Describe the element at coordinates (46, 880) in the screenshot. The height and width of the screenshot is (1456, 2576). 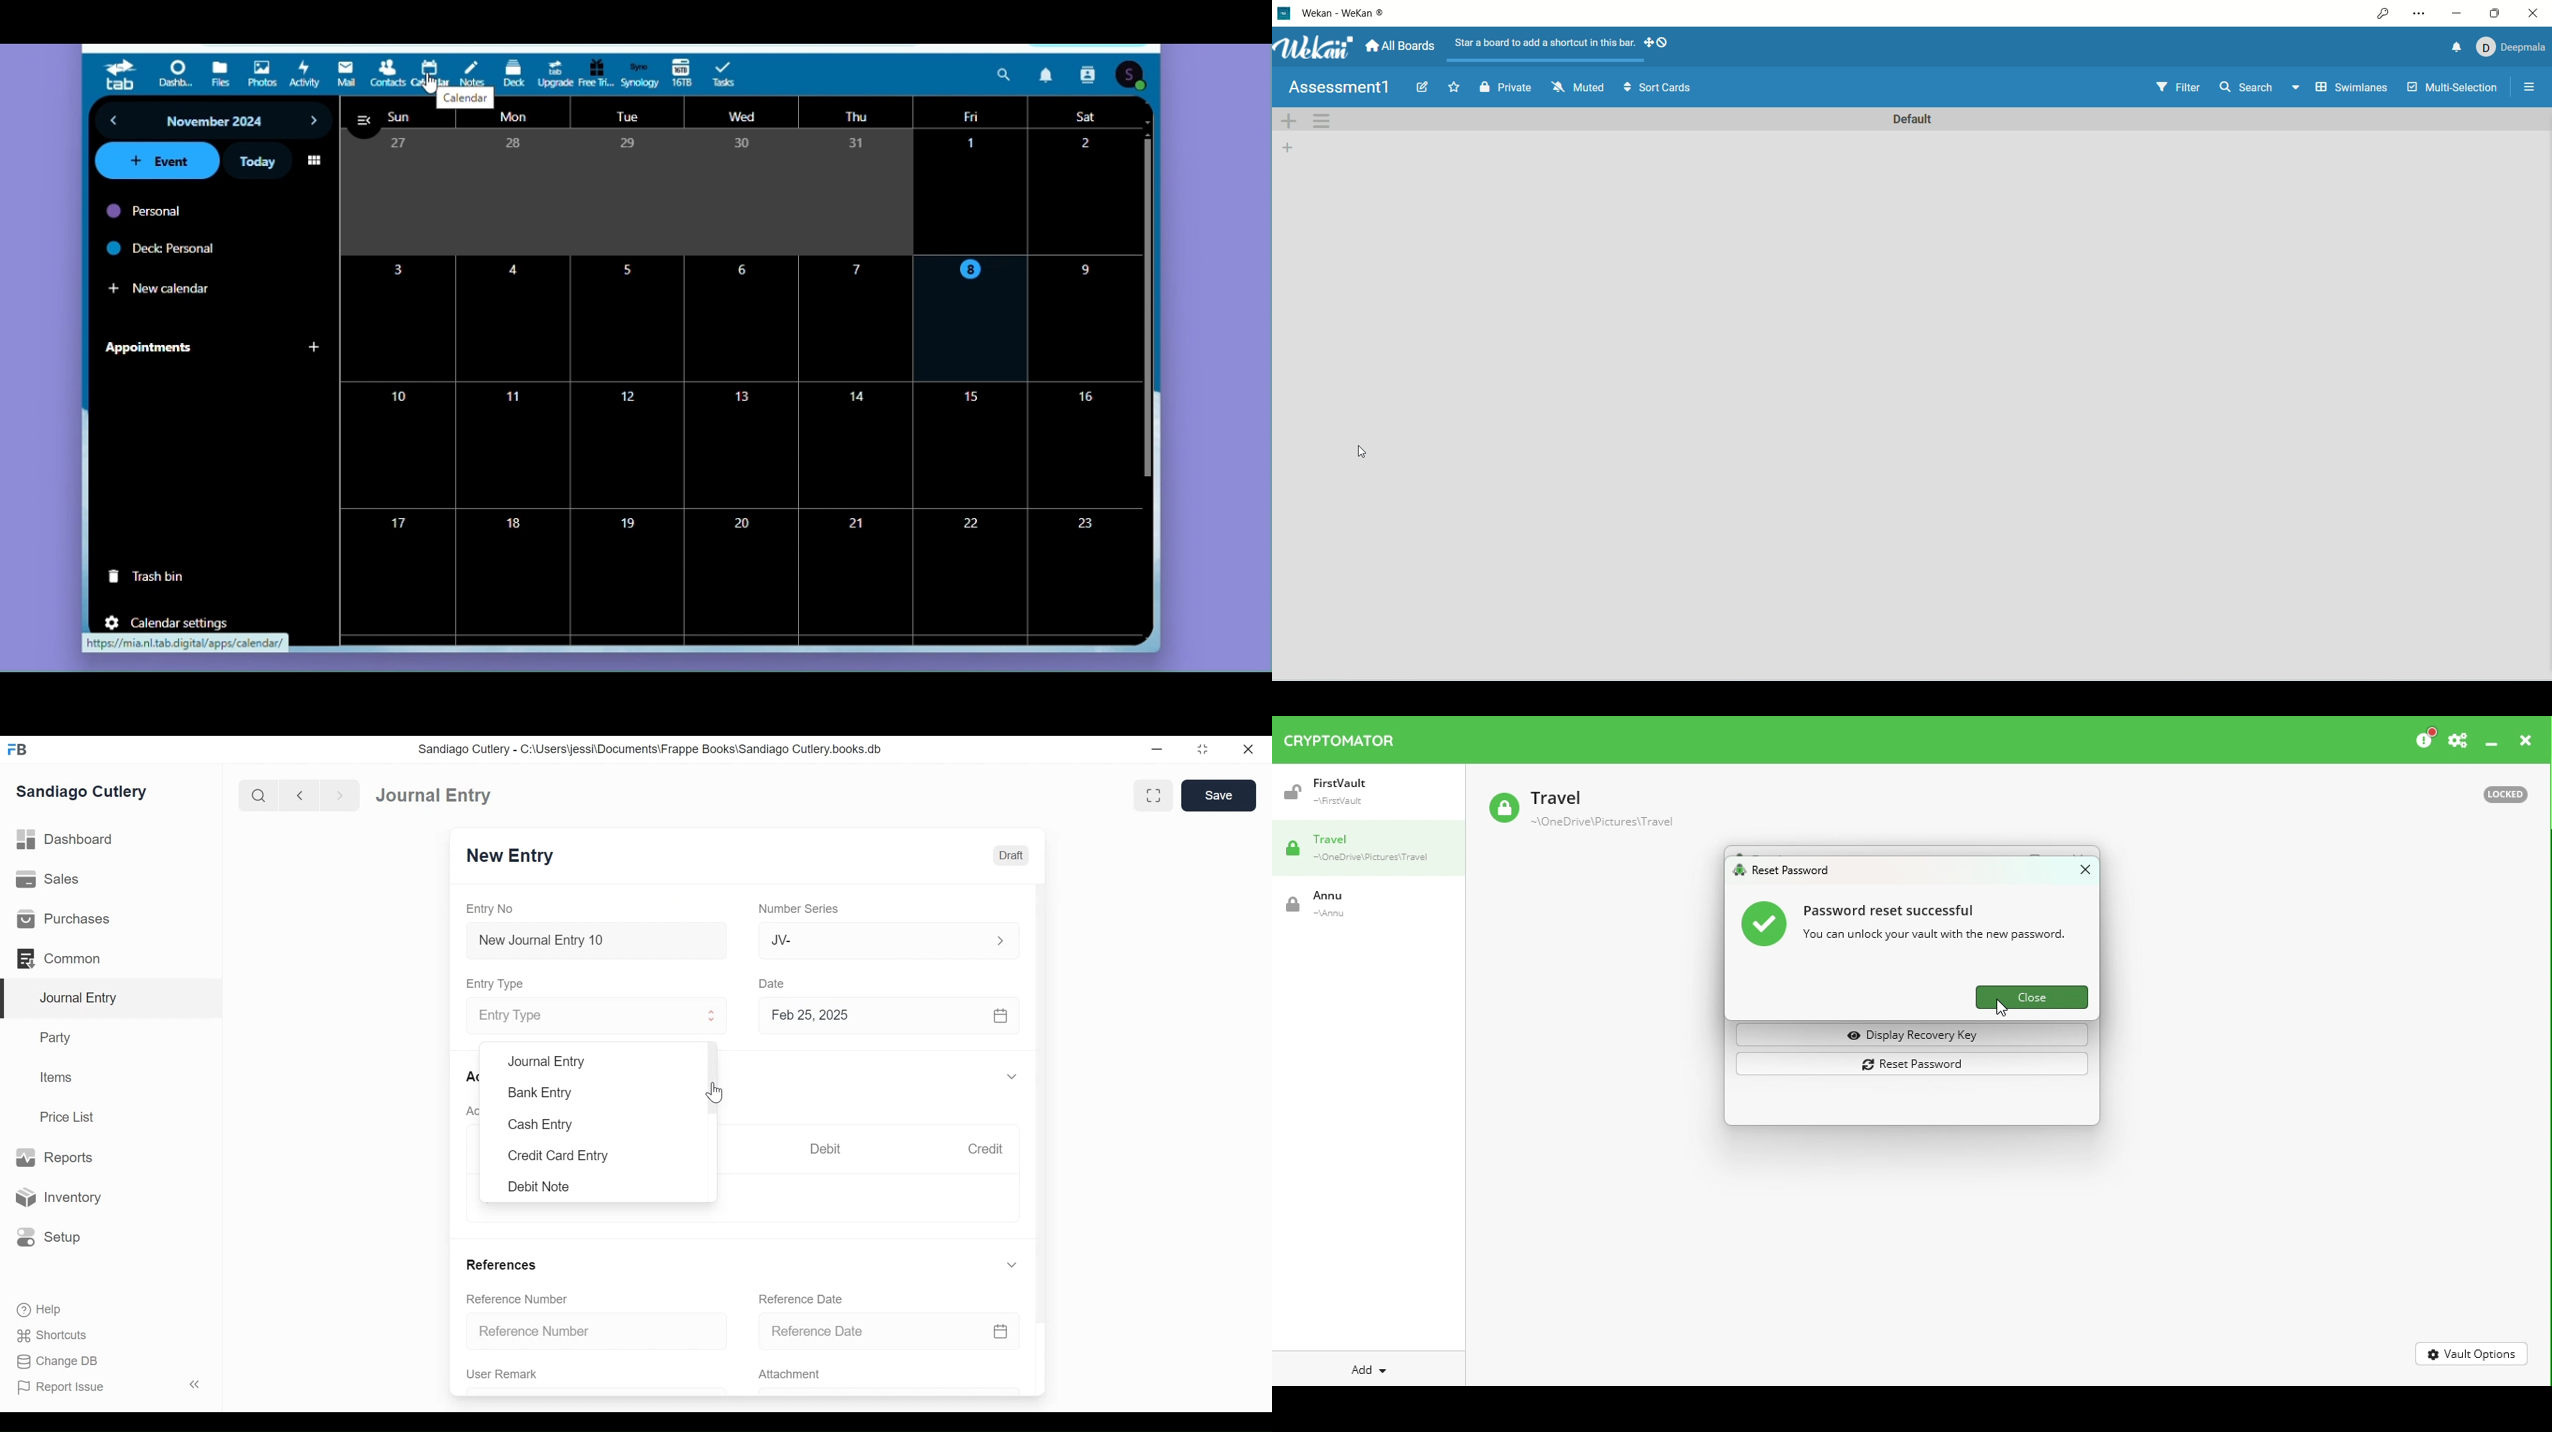
I see `Sales` at that location.